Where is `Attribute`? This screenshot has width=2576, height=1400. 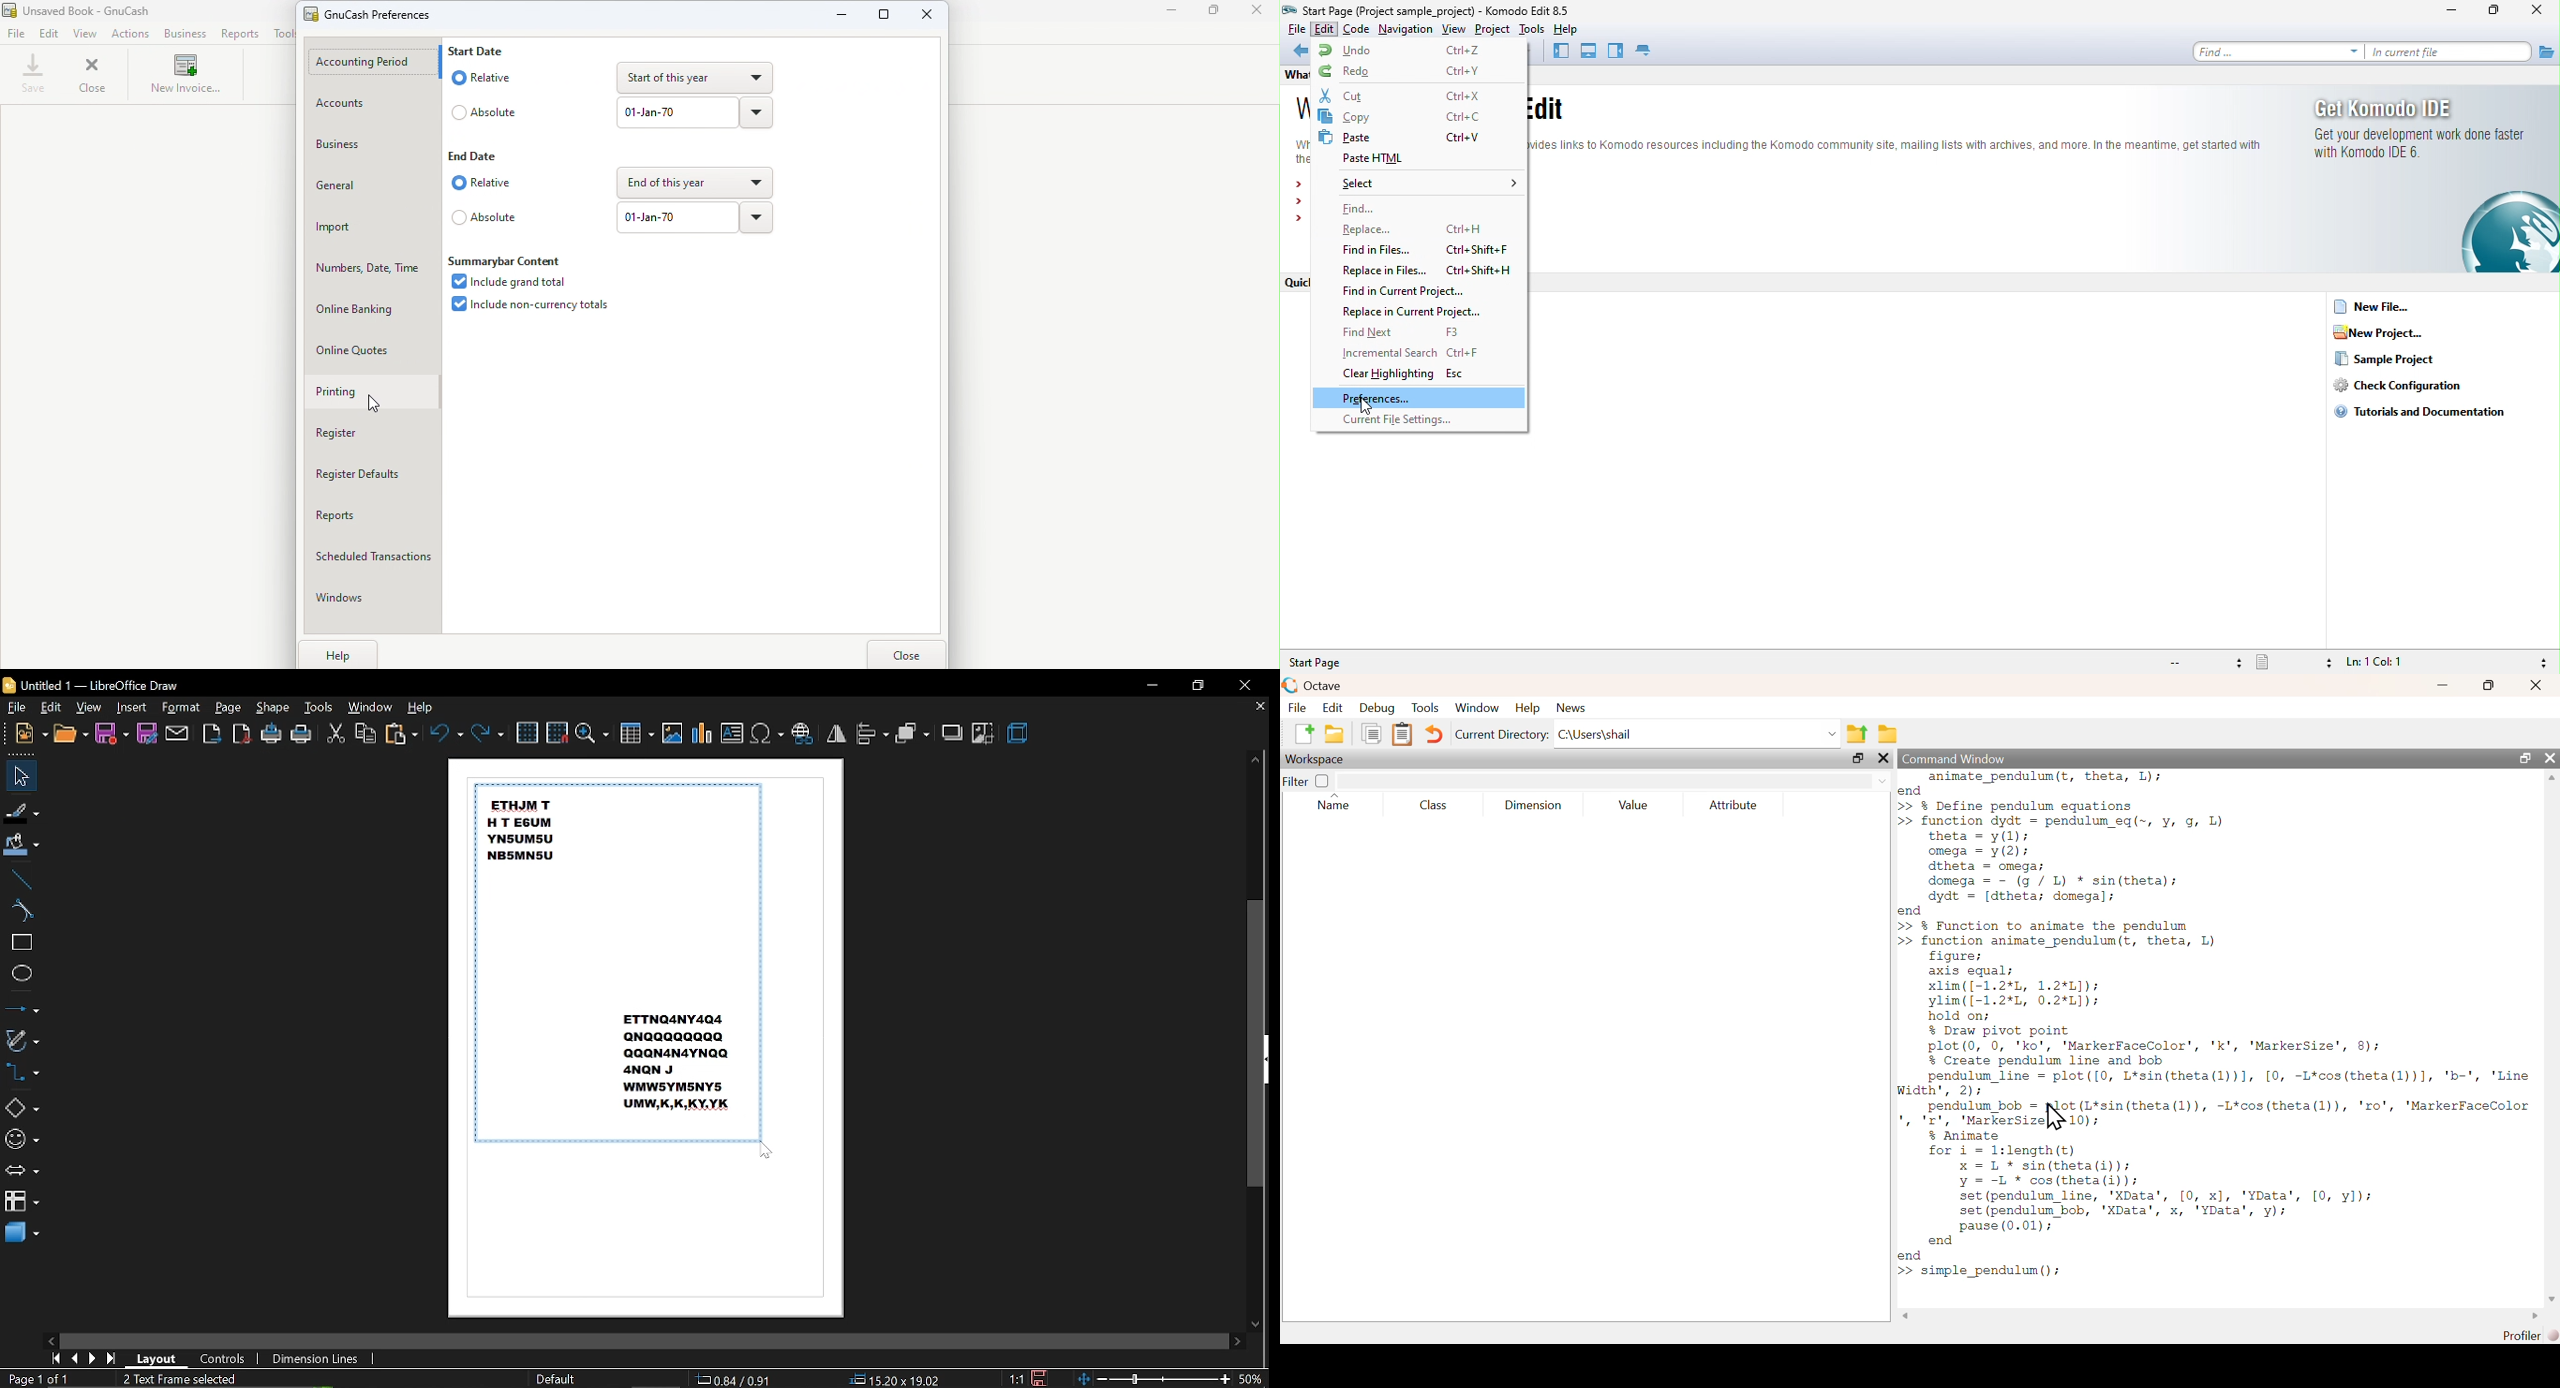
Attribute is located at coordinates (1735, 806).